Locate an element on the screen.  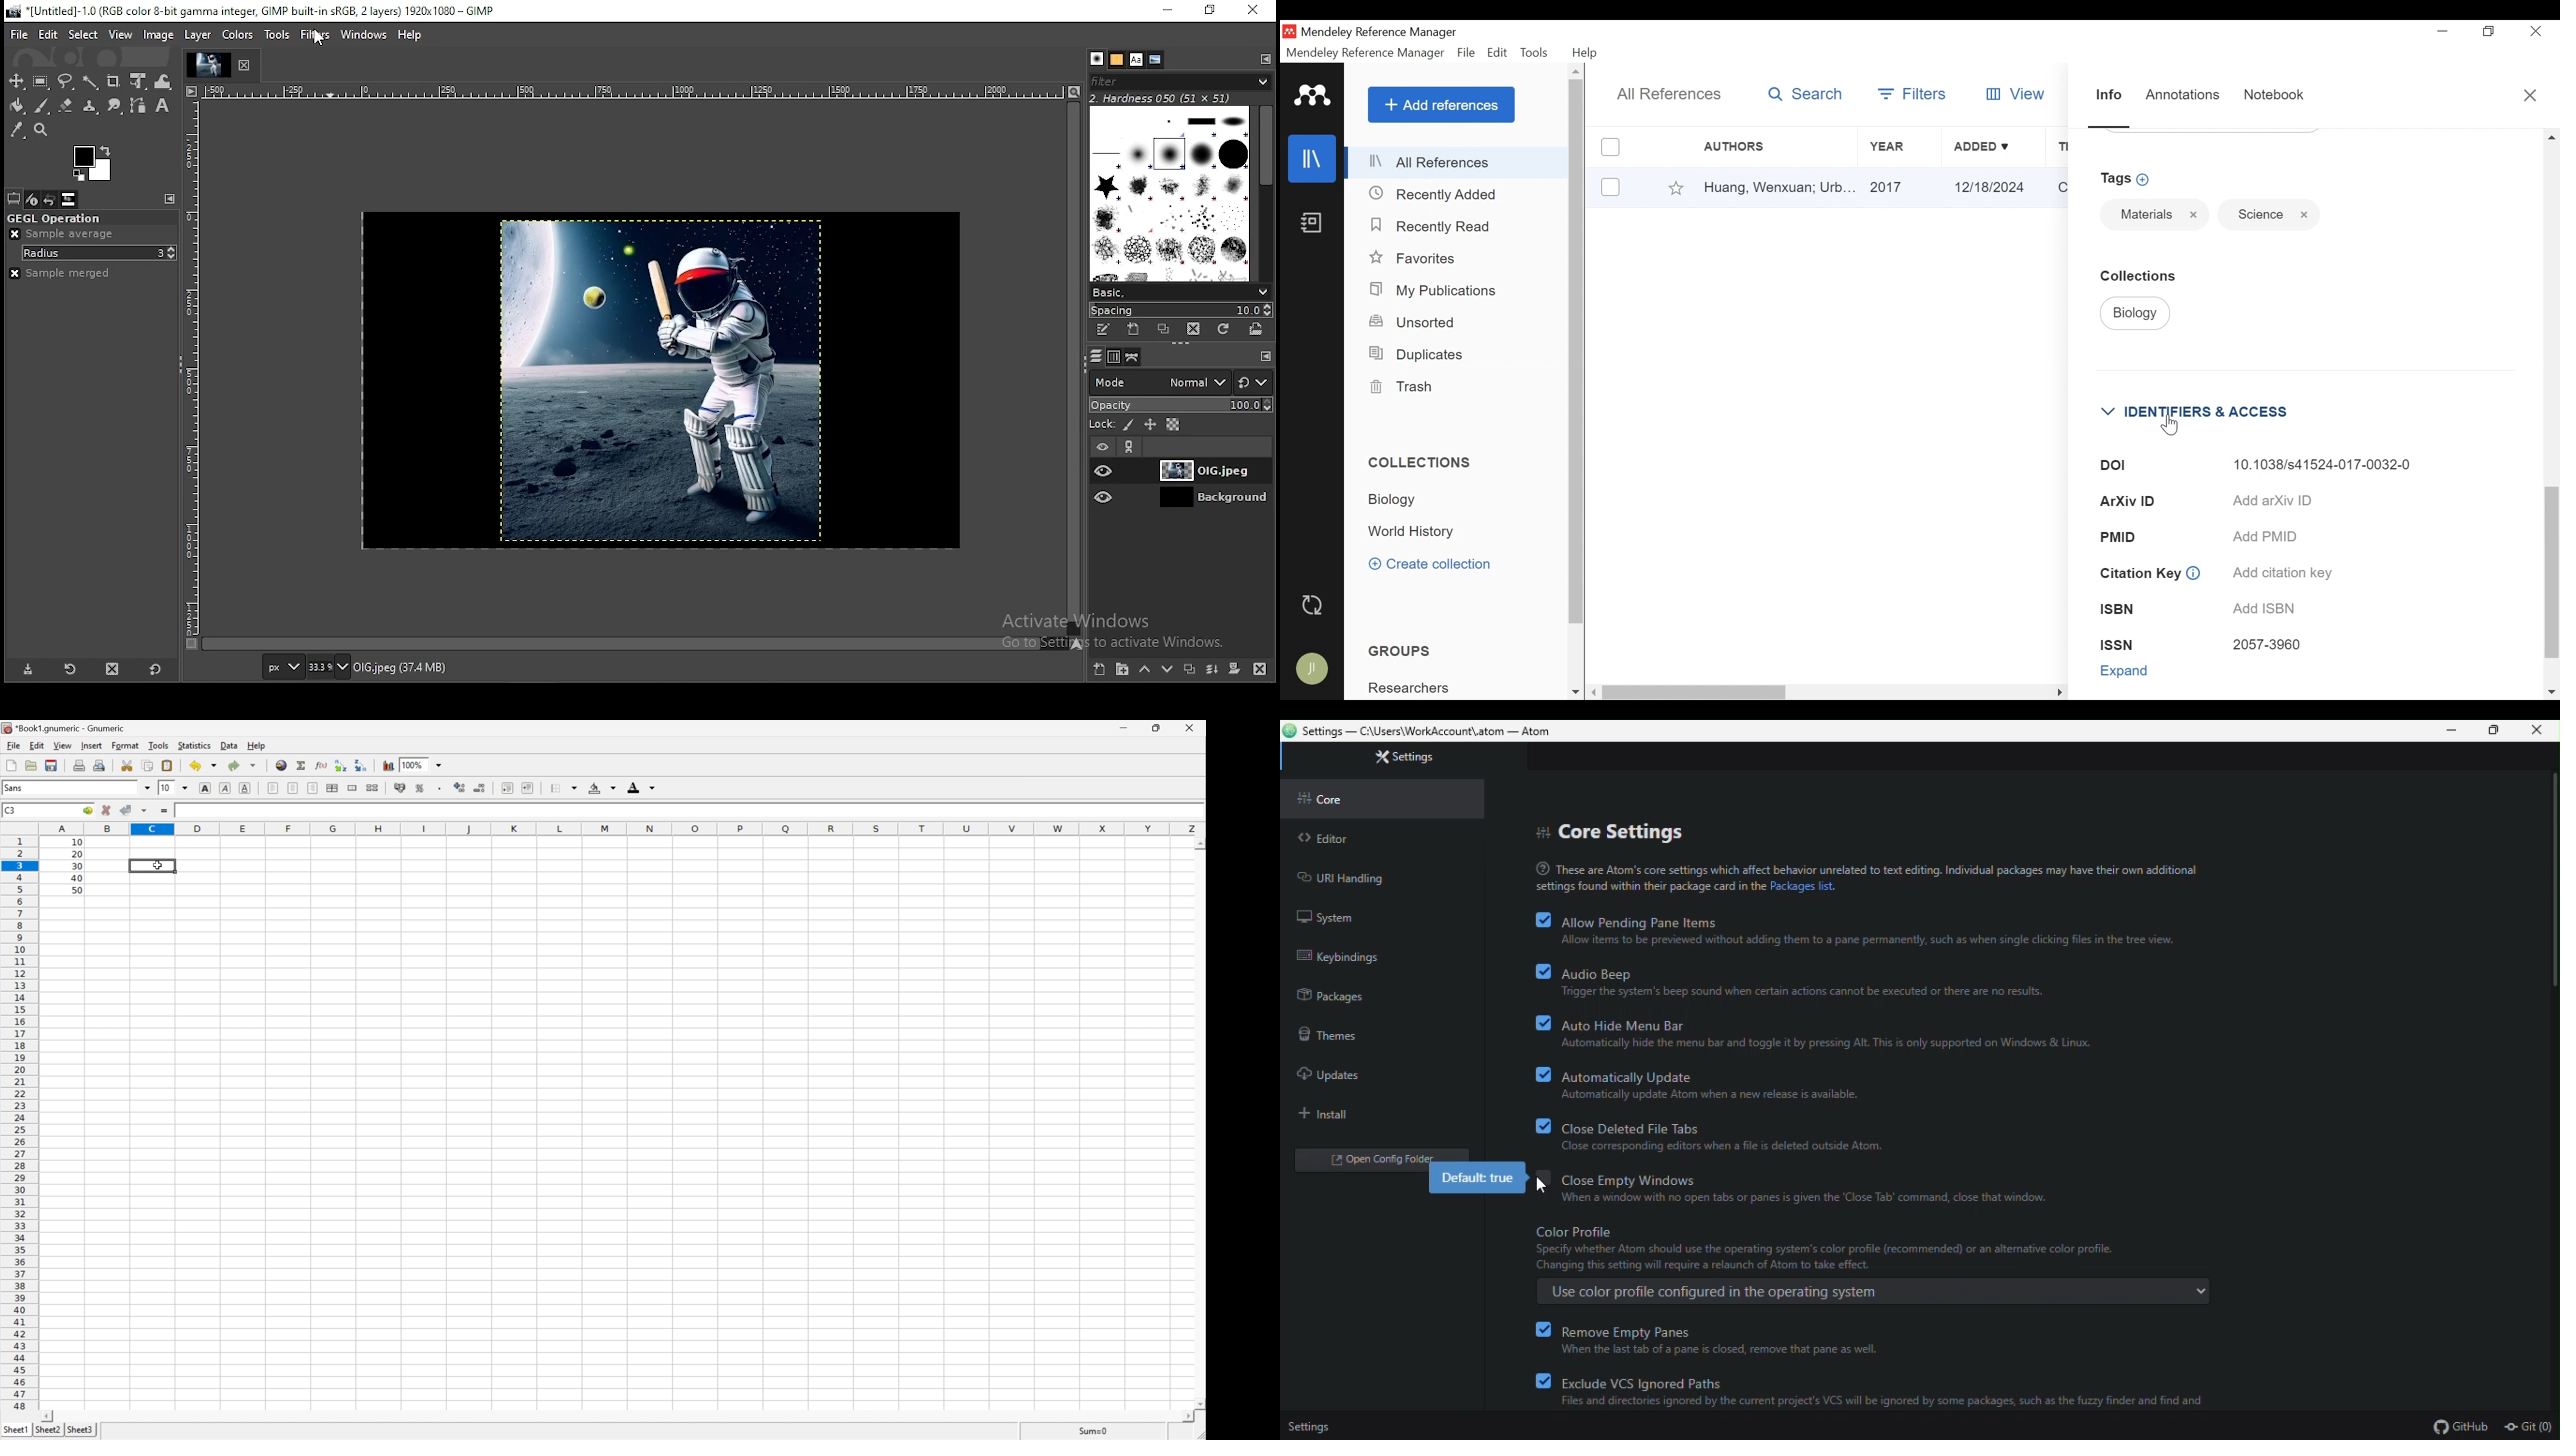
Split merged ranges of cells is located at coordinates (375, 786).